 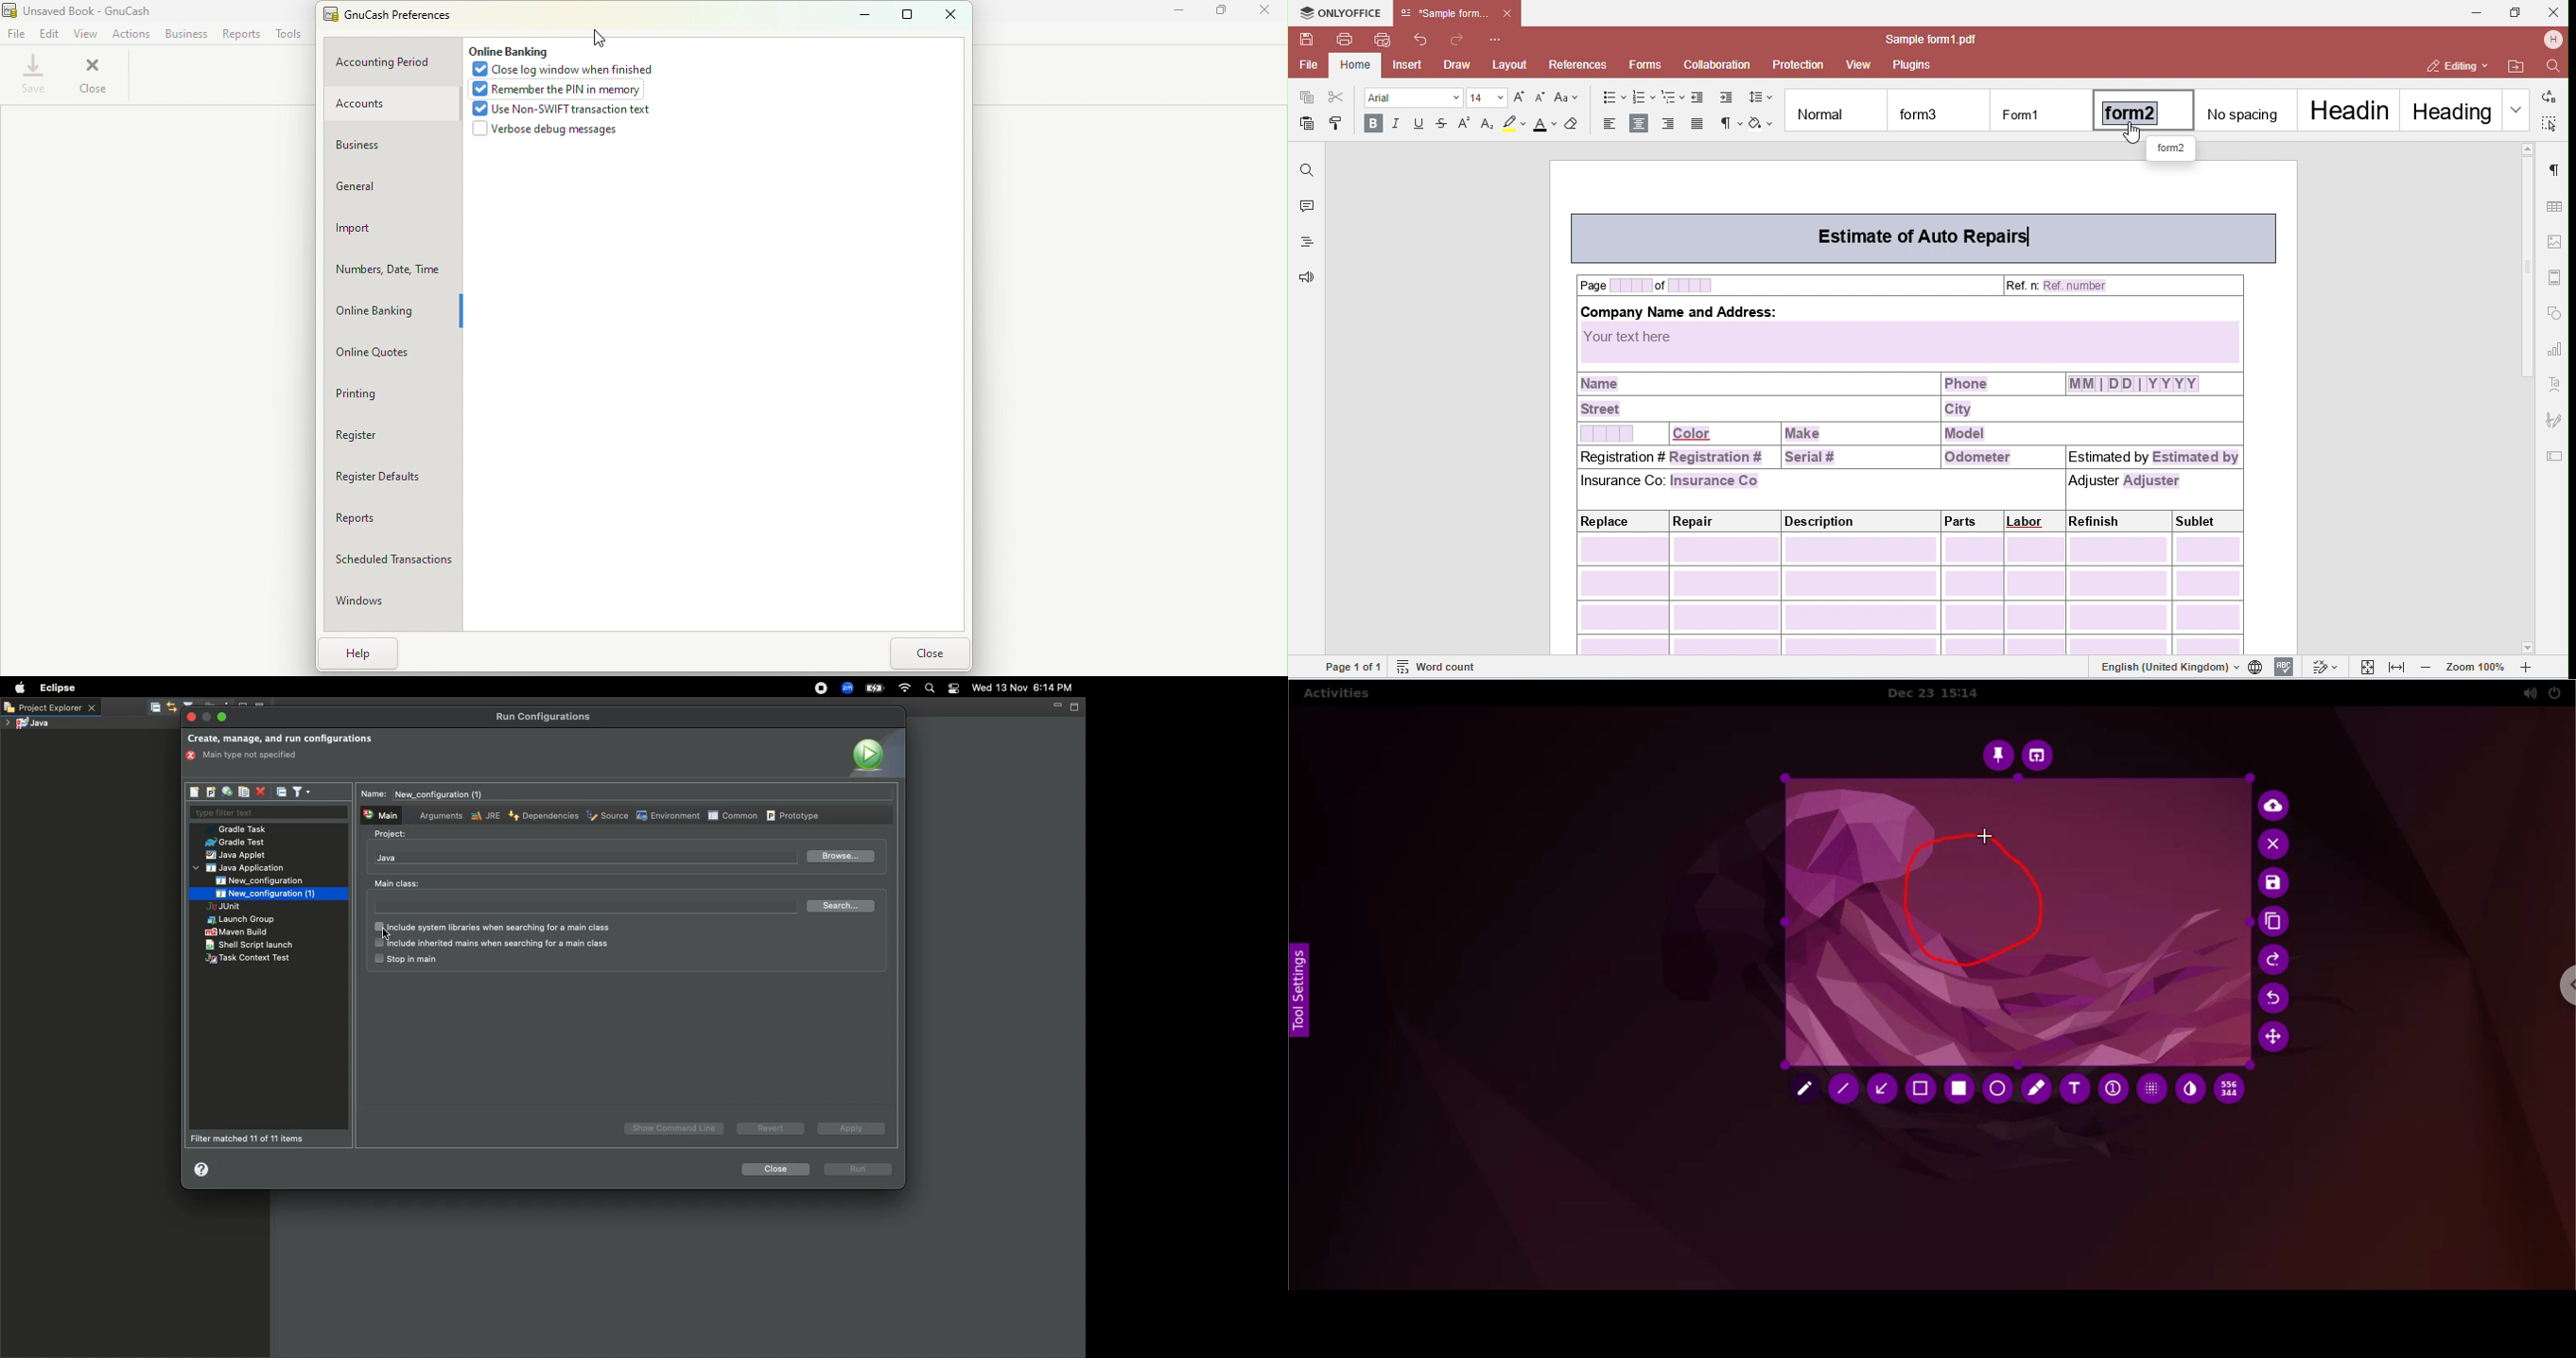 What do you see at coordinates (1301, 994) in the screenshot?
I see `tool settings` at bounding box center [1301, 994].